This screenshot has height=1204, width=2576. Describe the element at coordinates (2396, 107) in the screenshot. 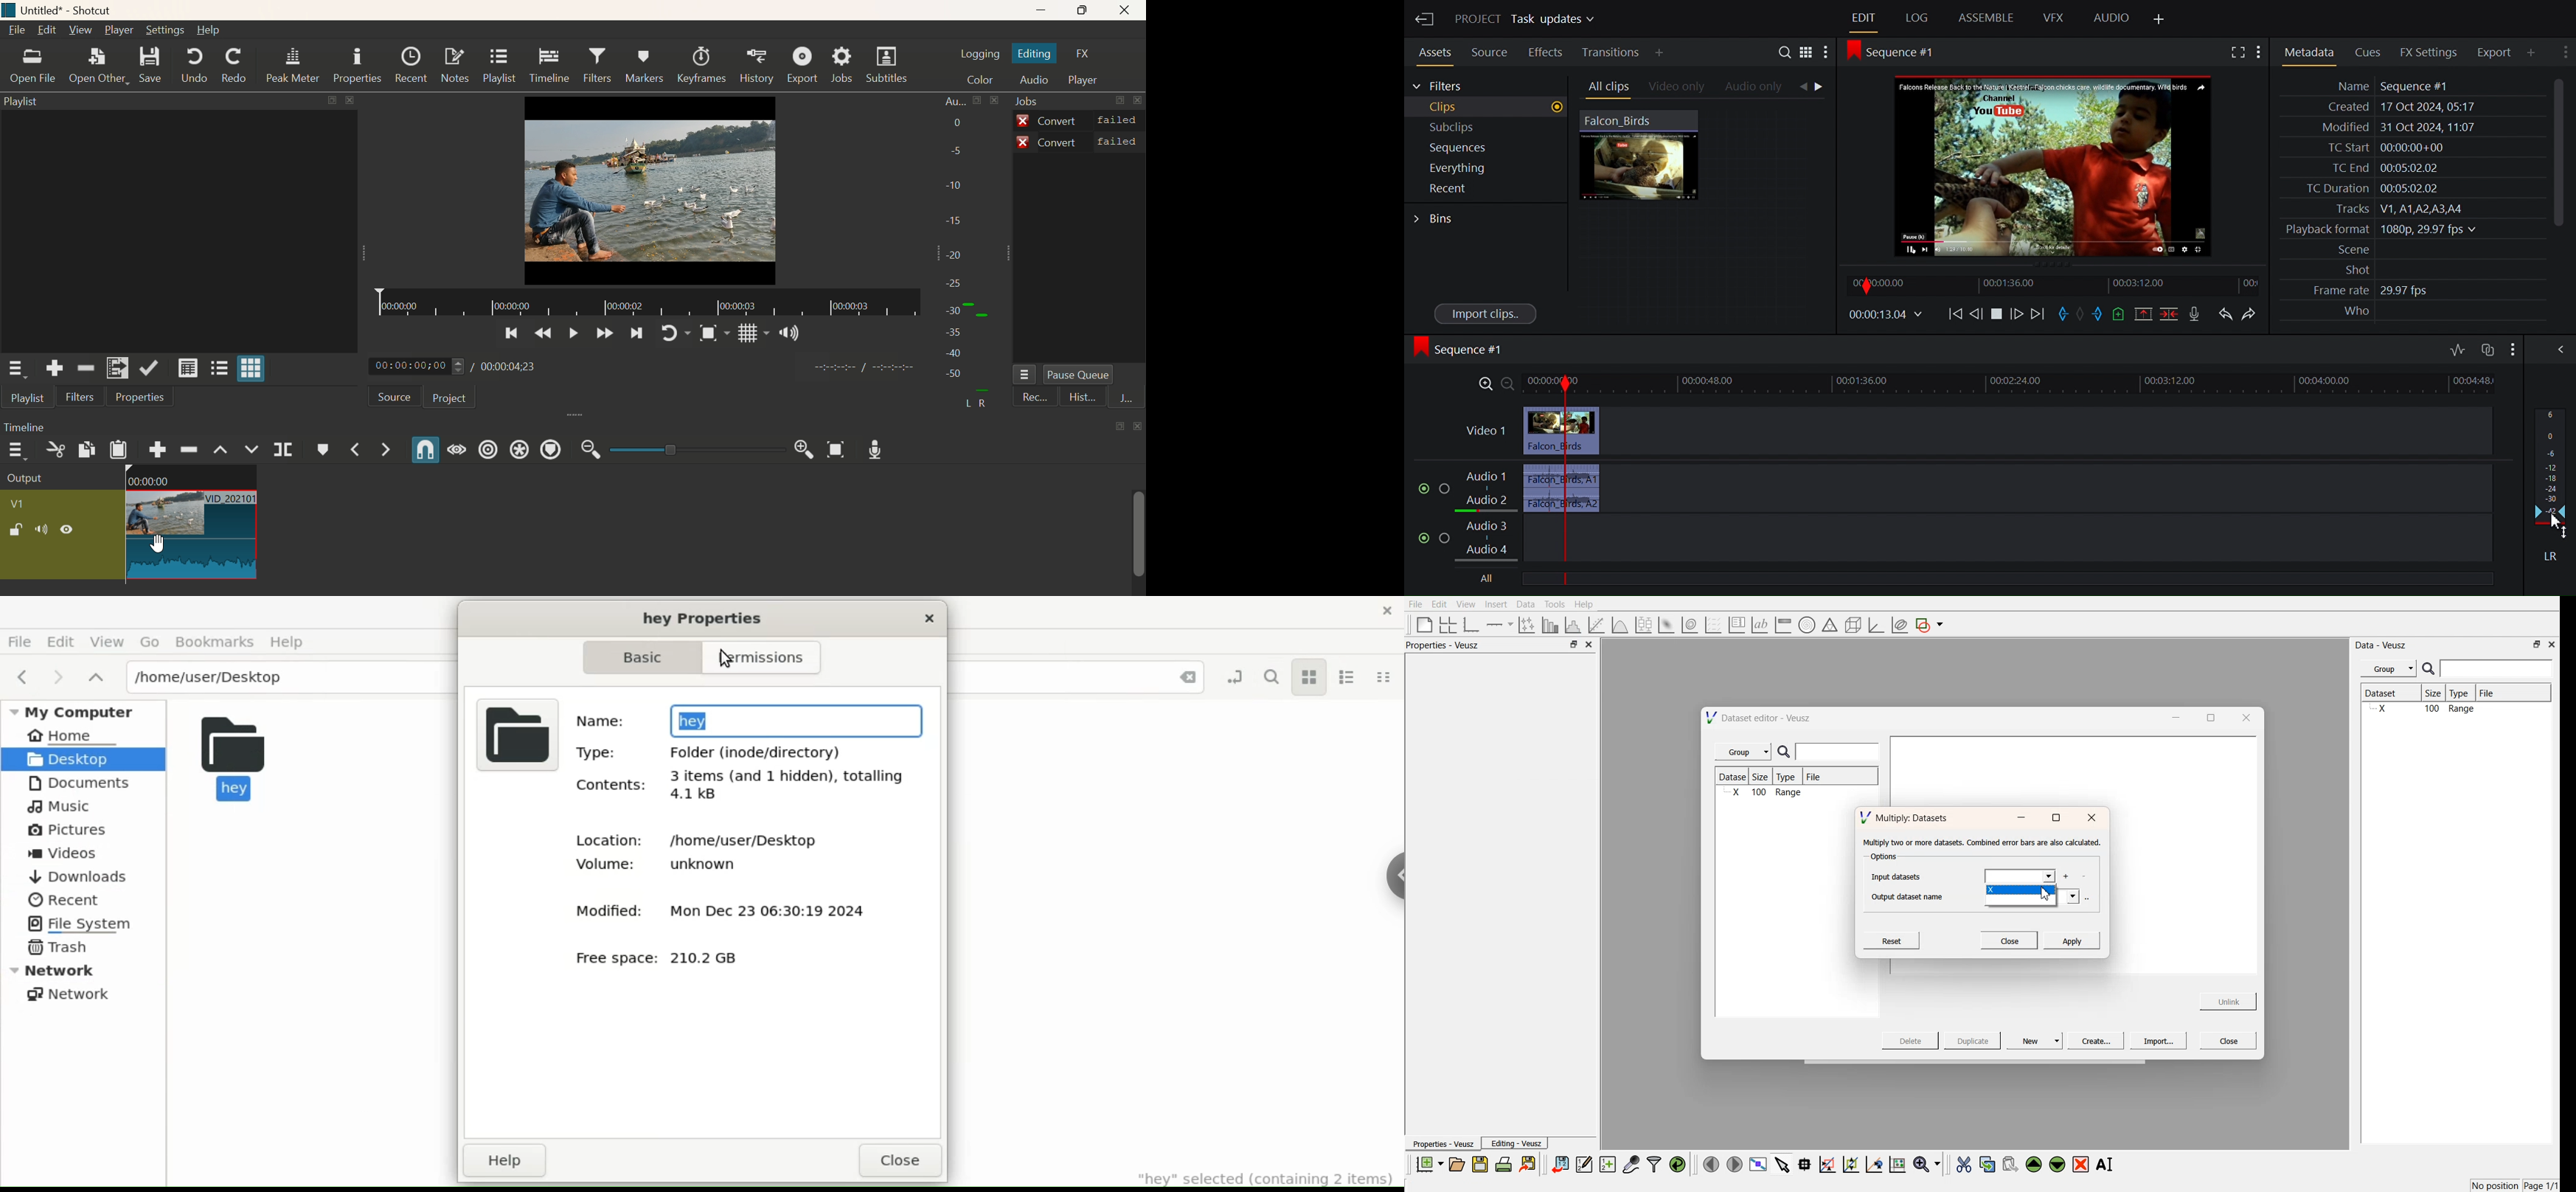

I see `Created 17 Oct 2024, 05:17` at that location.